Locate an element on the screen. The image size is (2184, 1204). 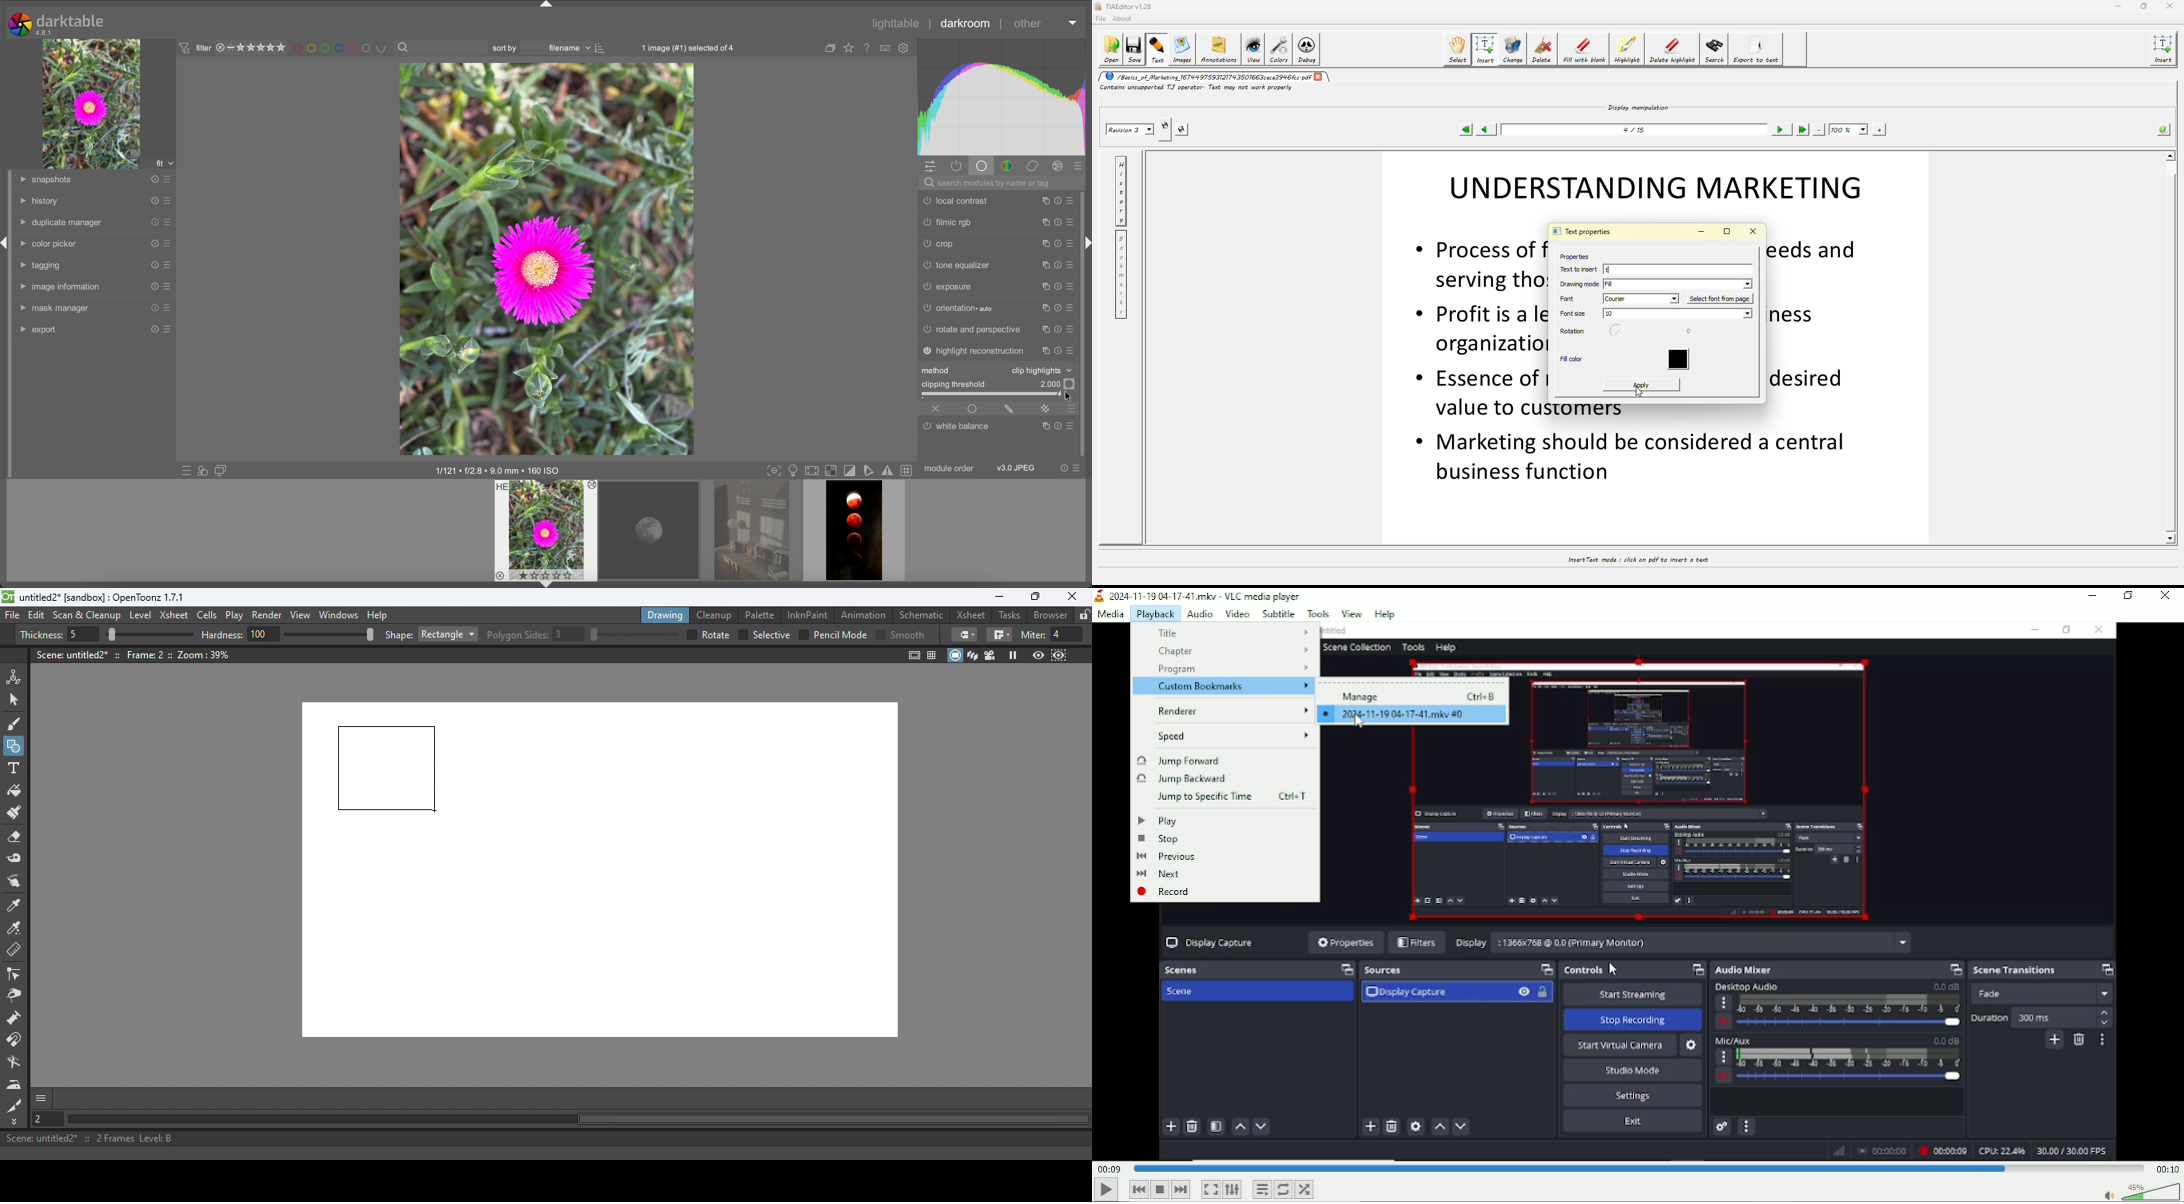
Stop playlist is located at coordinates (1160, 1190).